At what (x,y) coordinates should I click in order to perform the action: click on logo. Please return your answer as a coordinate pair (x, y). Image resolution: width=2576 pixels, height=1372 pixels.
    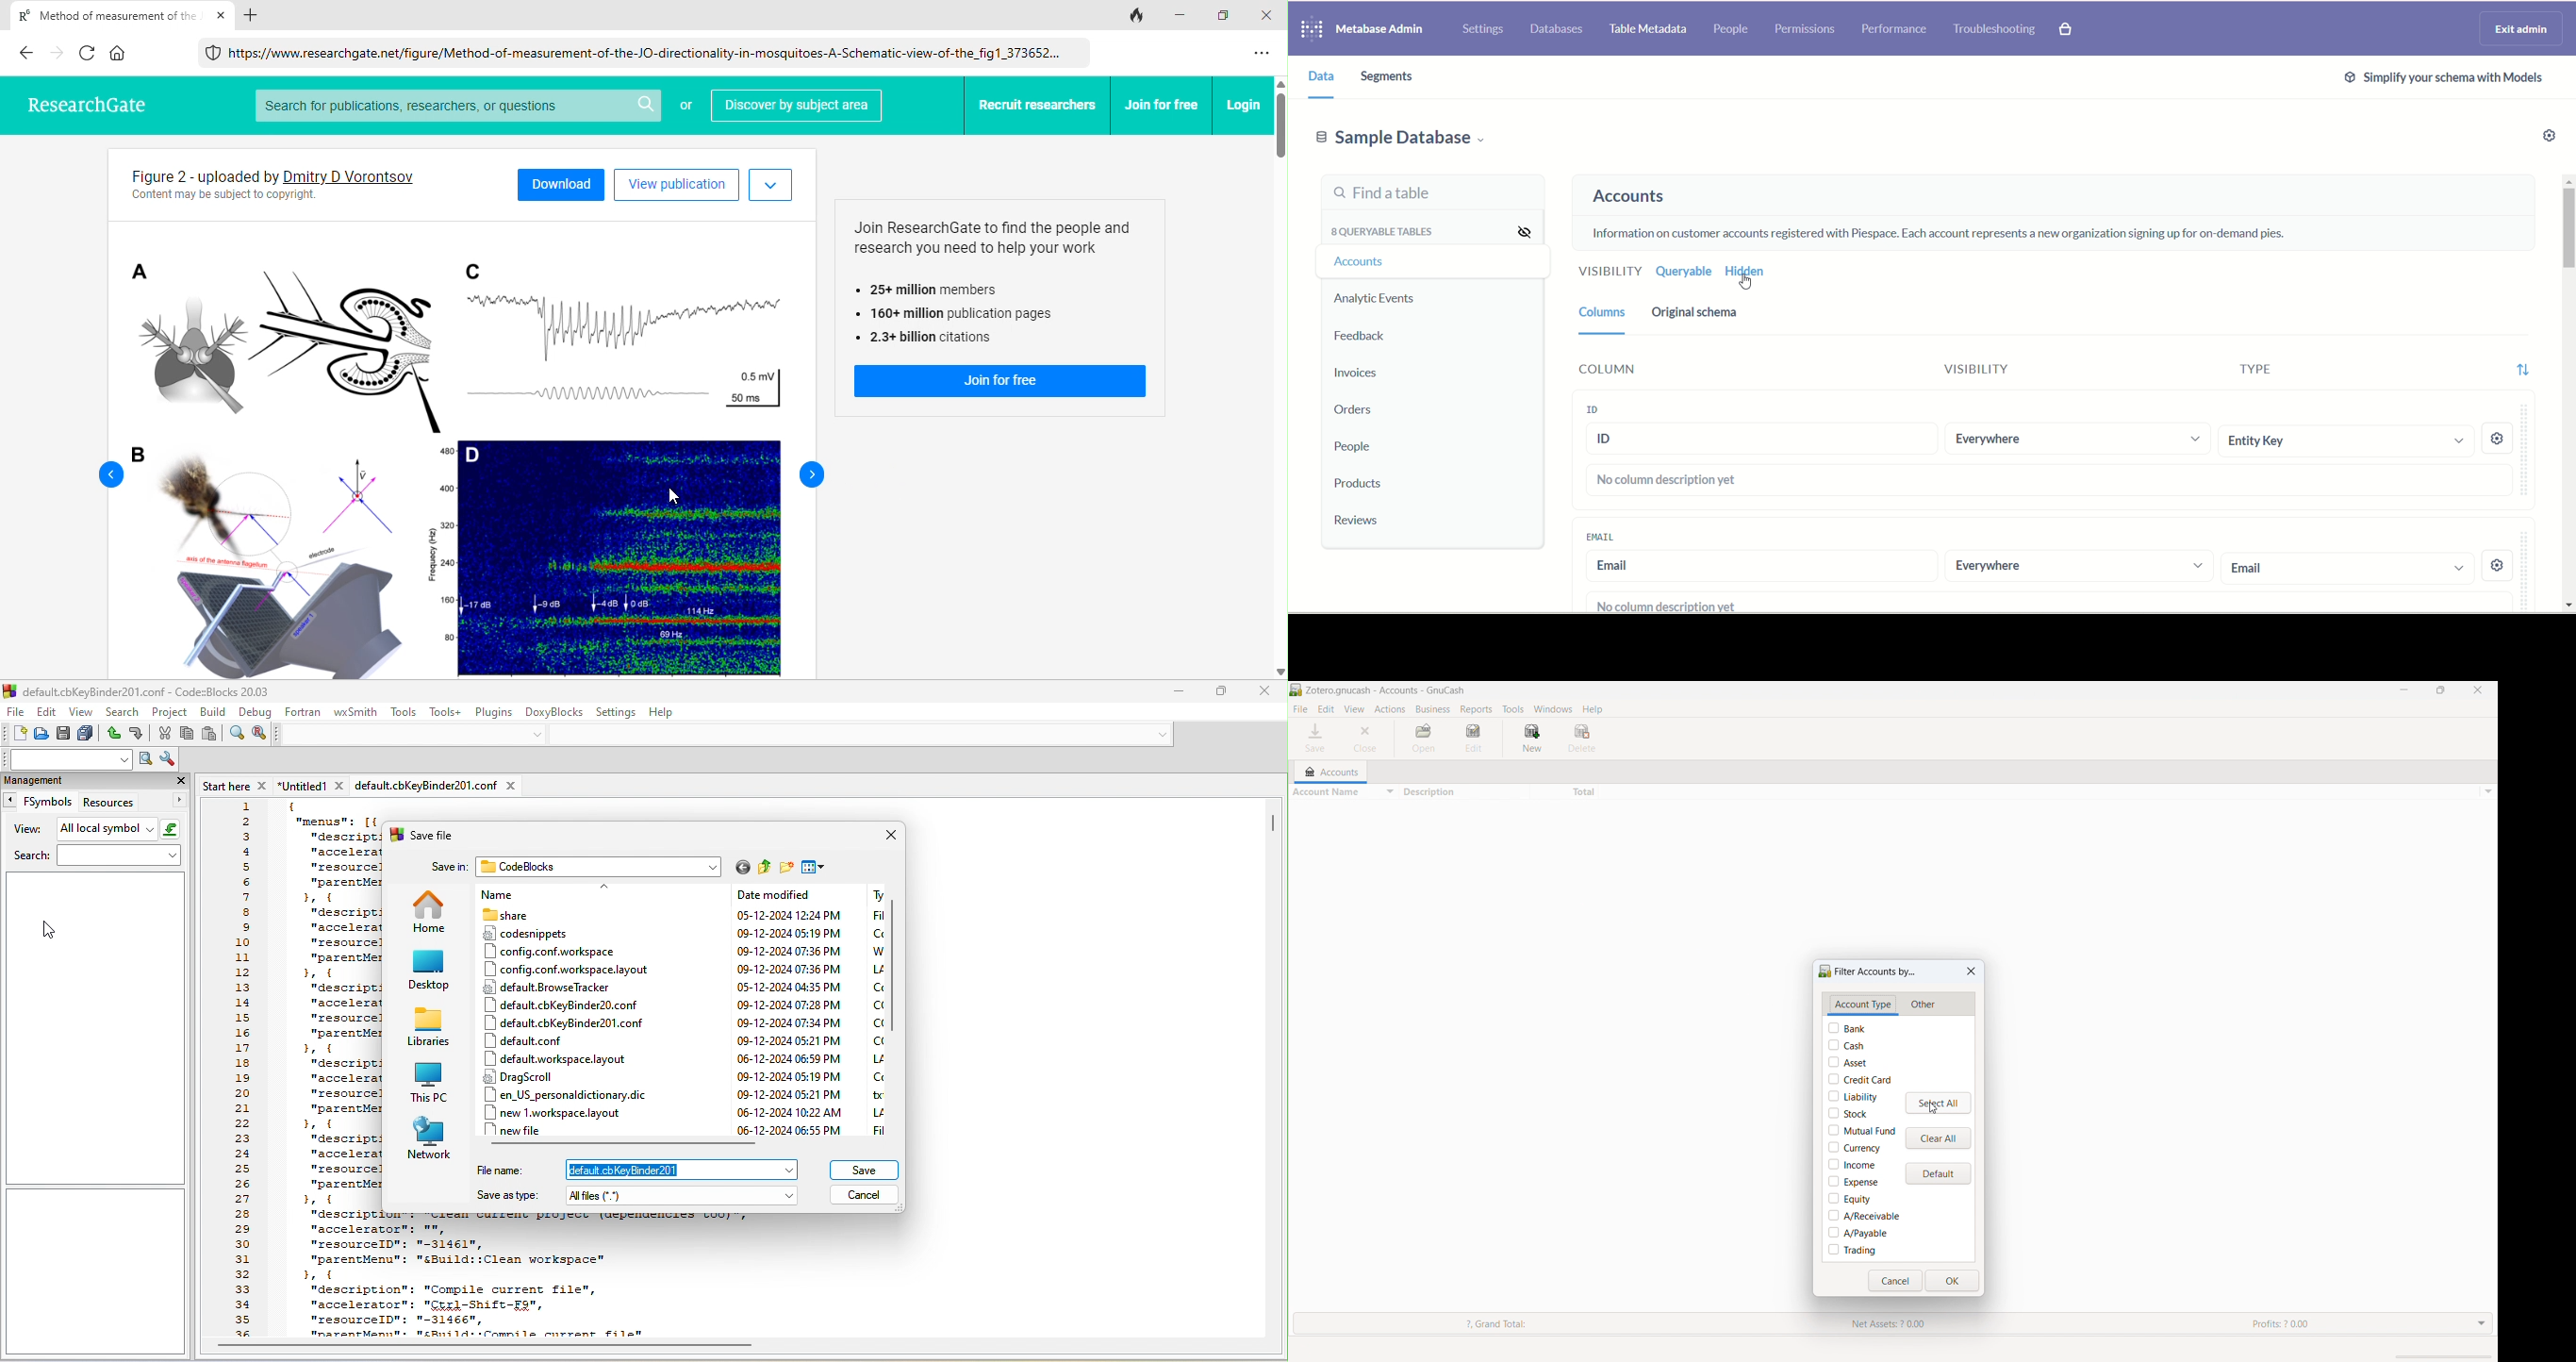
    Looking at the image, I should click on (9, 691).